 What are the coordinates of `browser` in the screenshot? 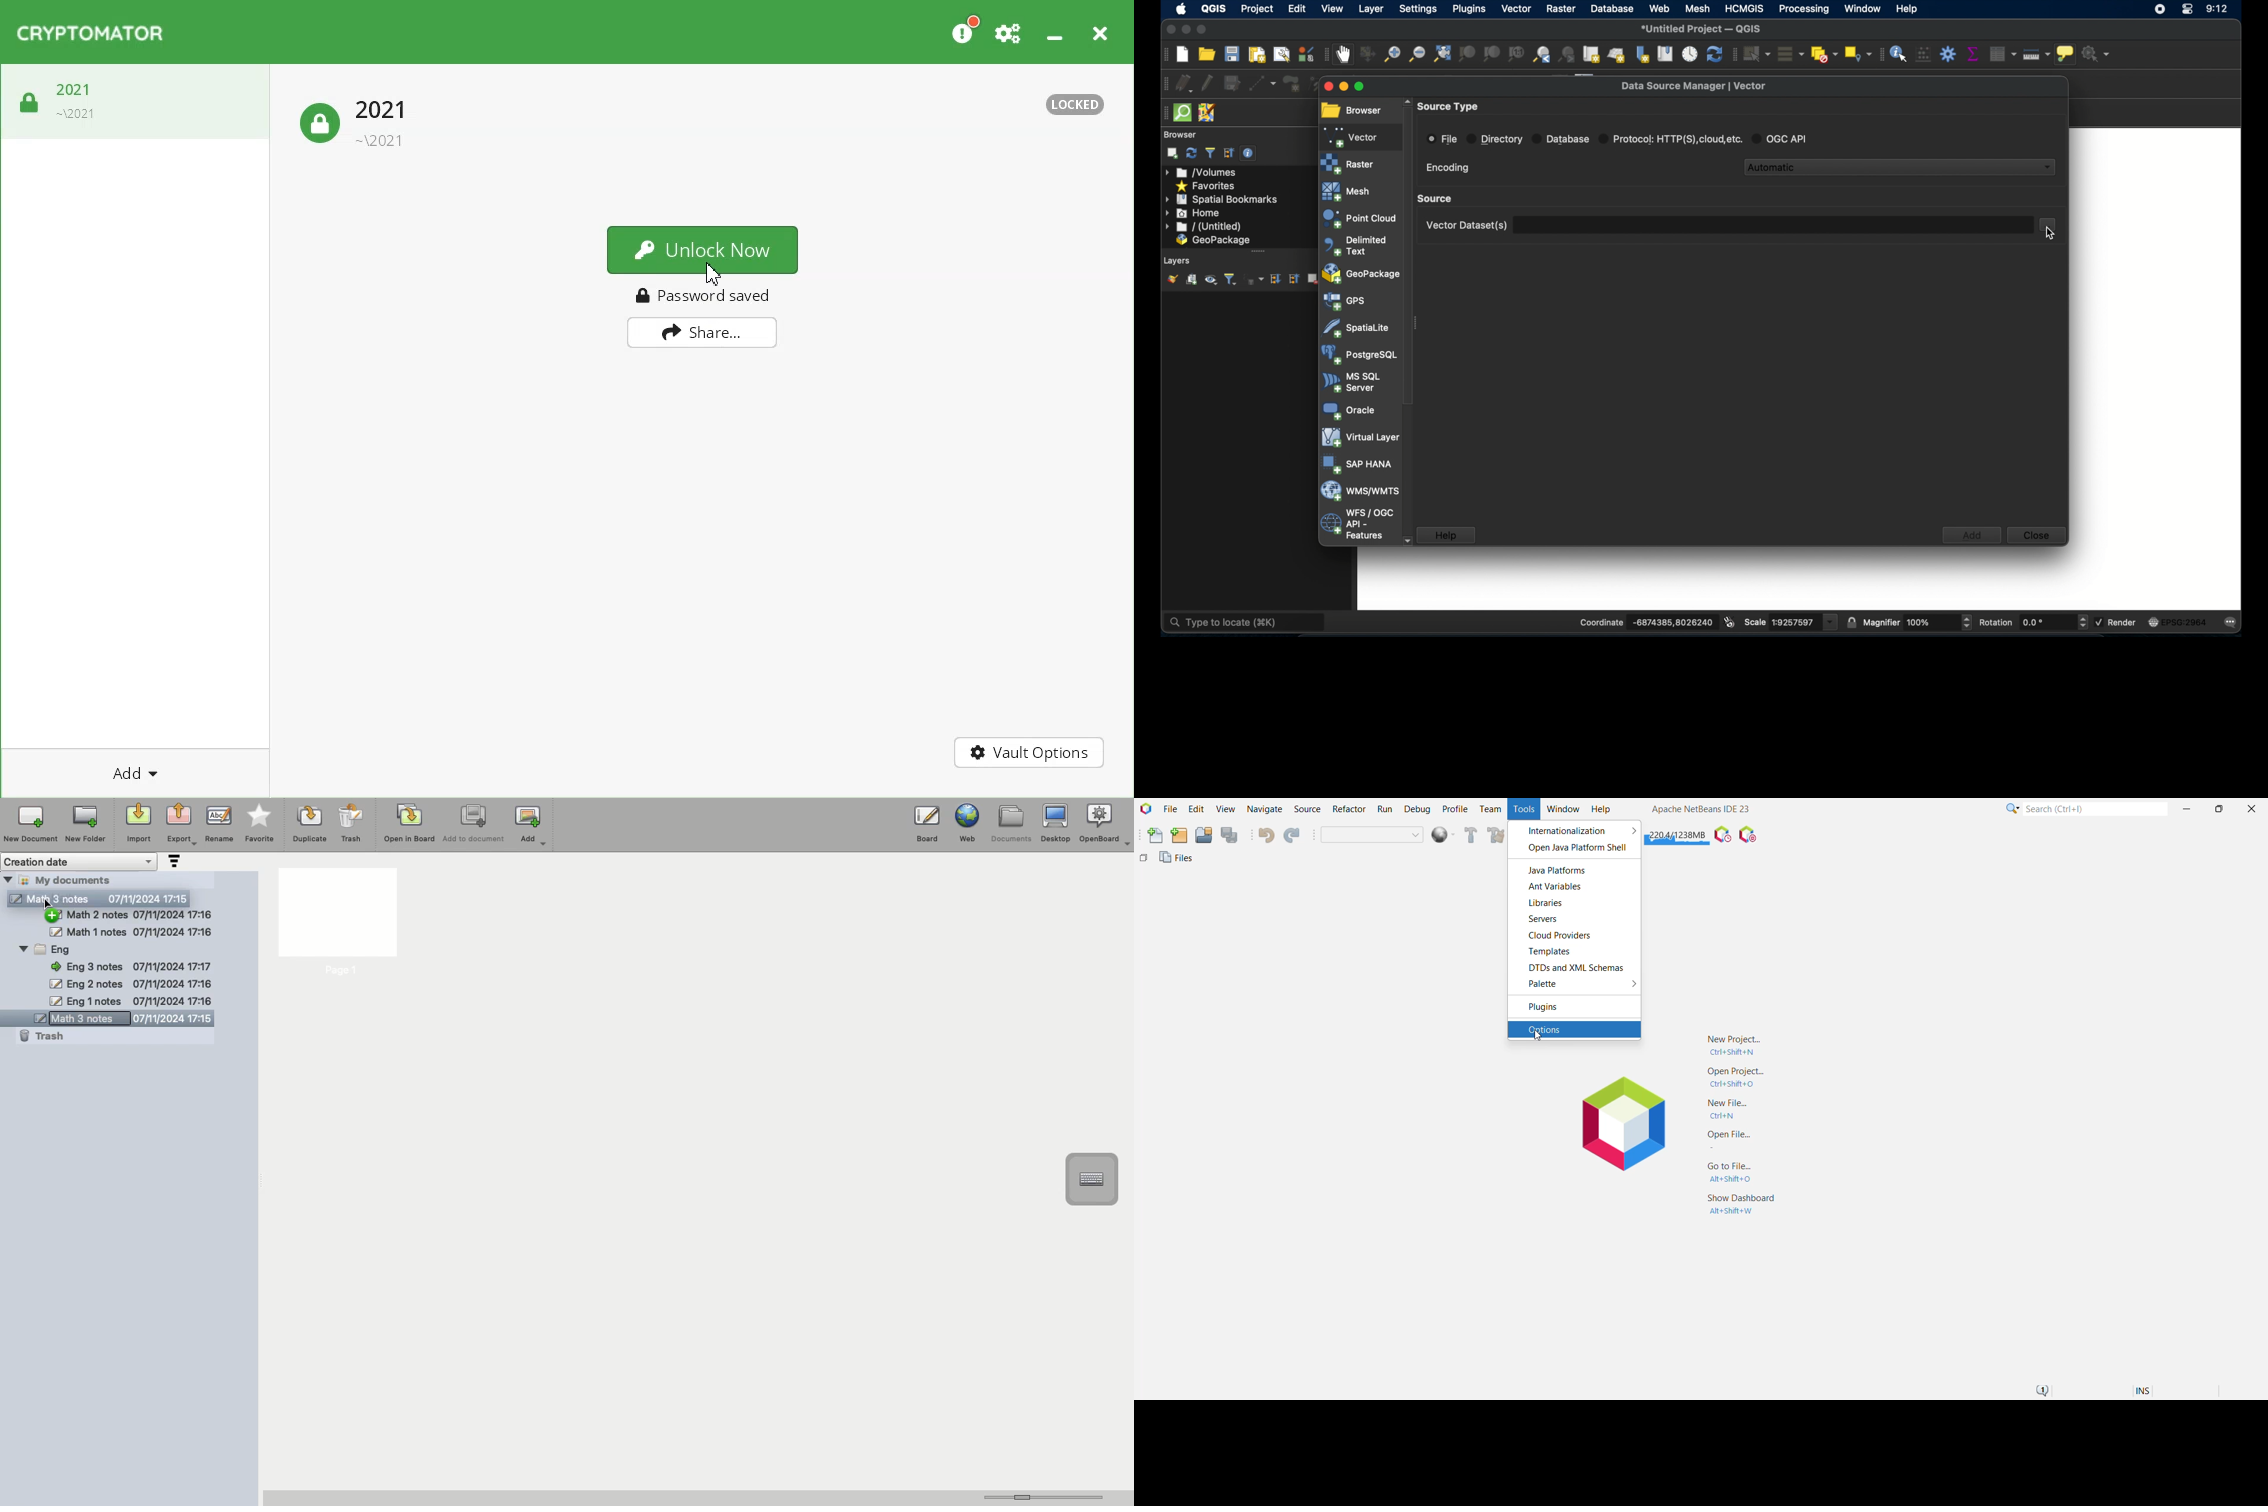 It's located at (1182, 135).